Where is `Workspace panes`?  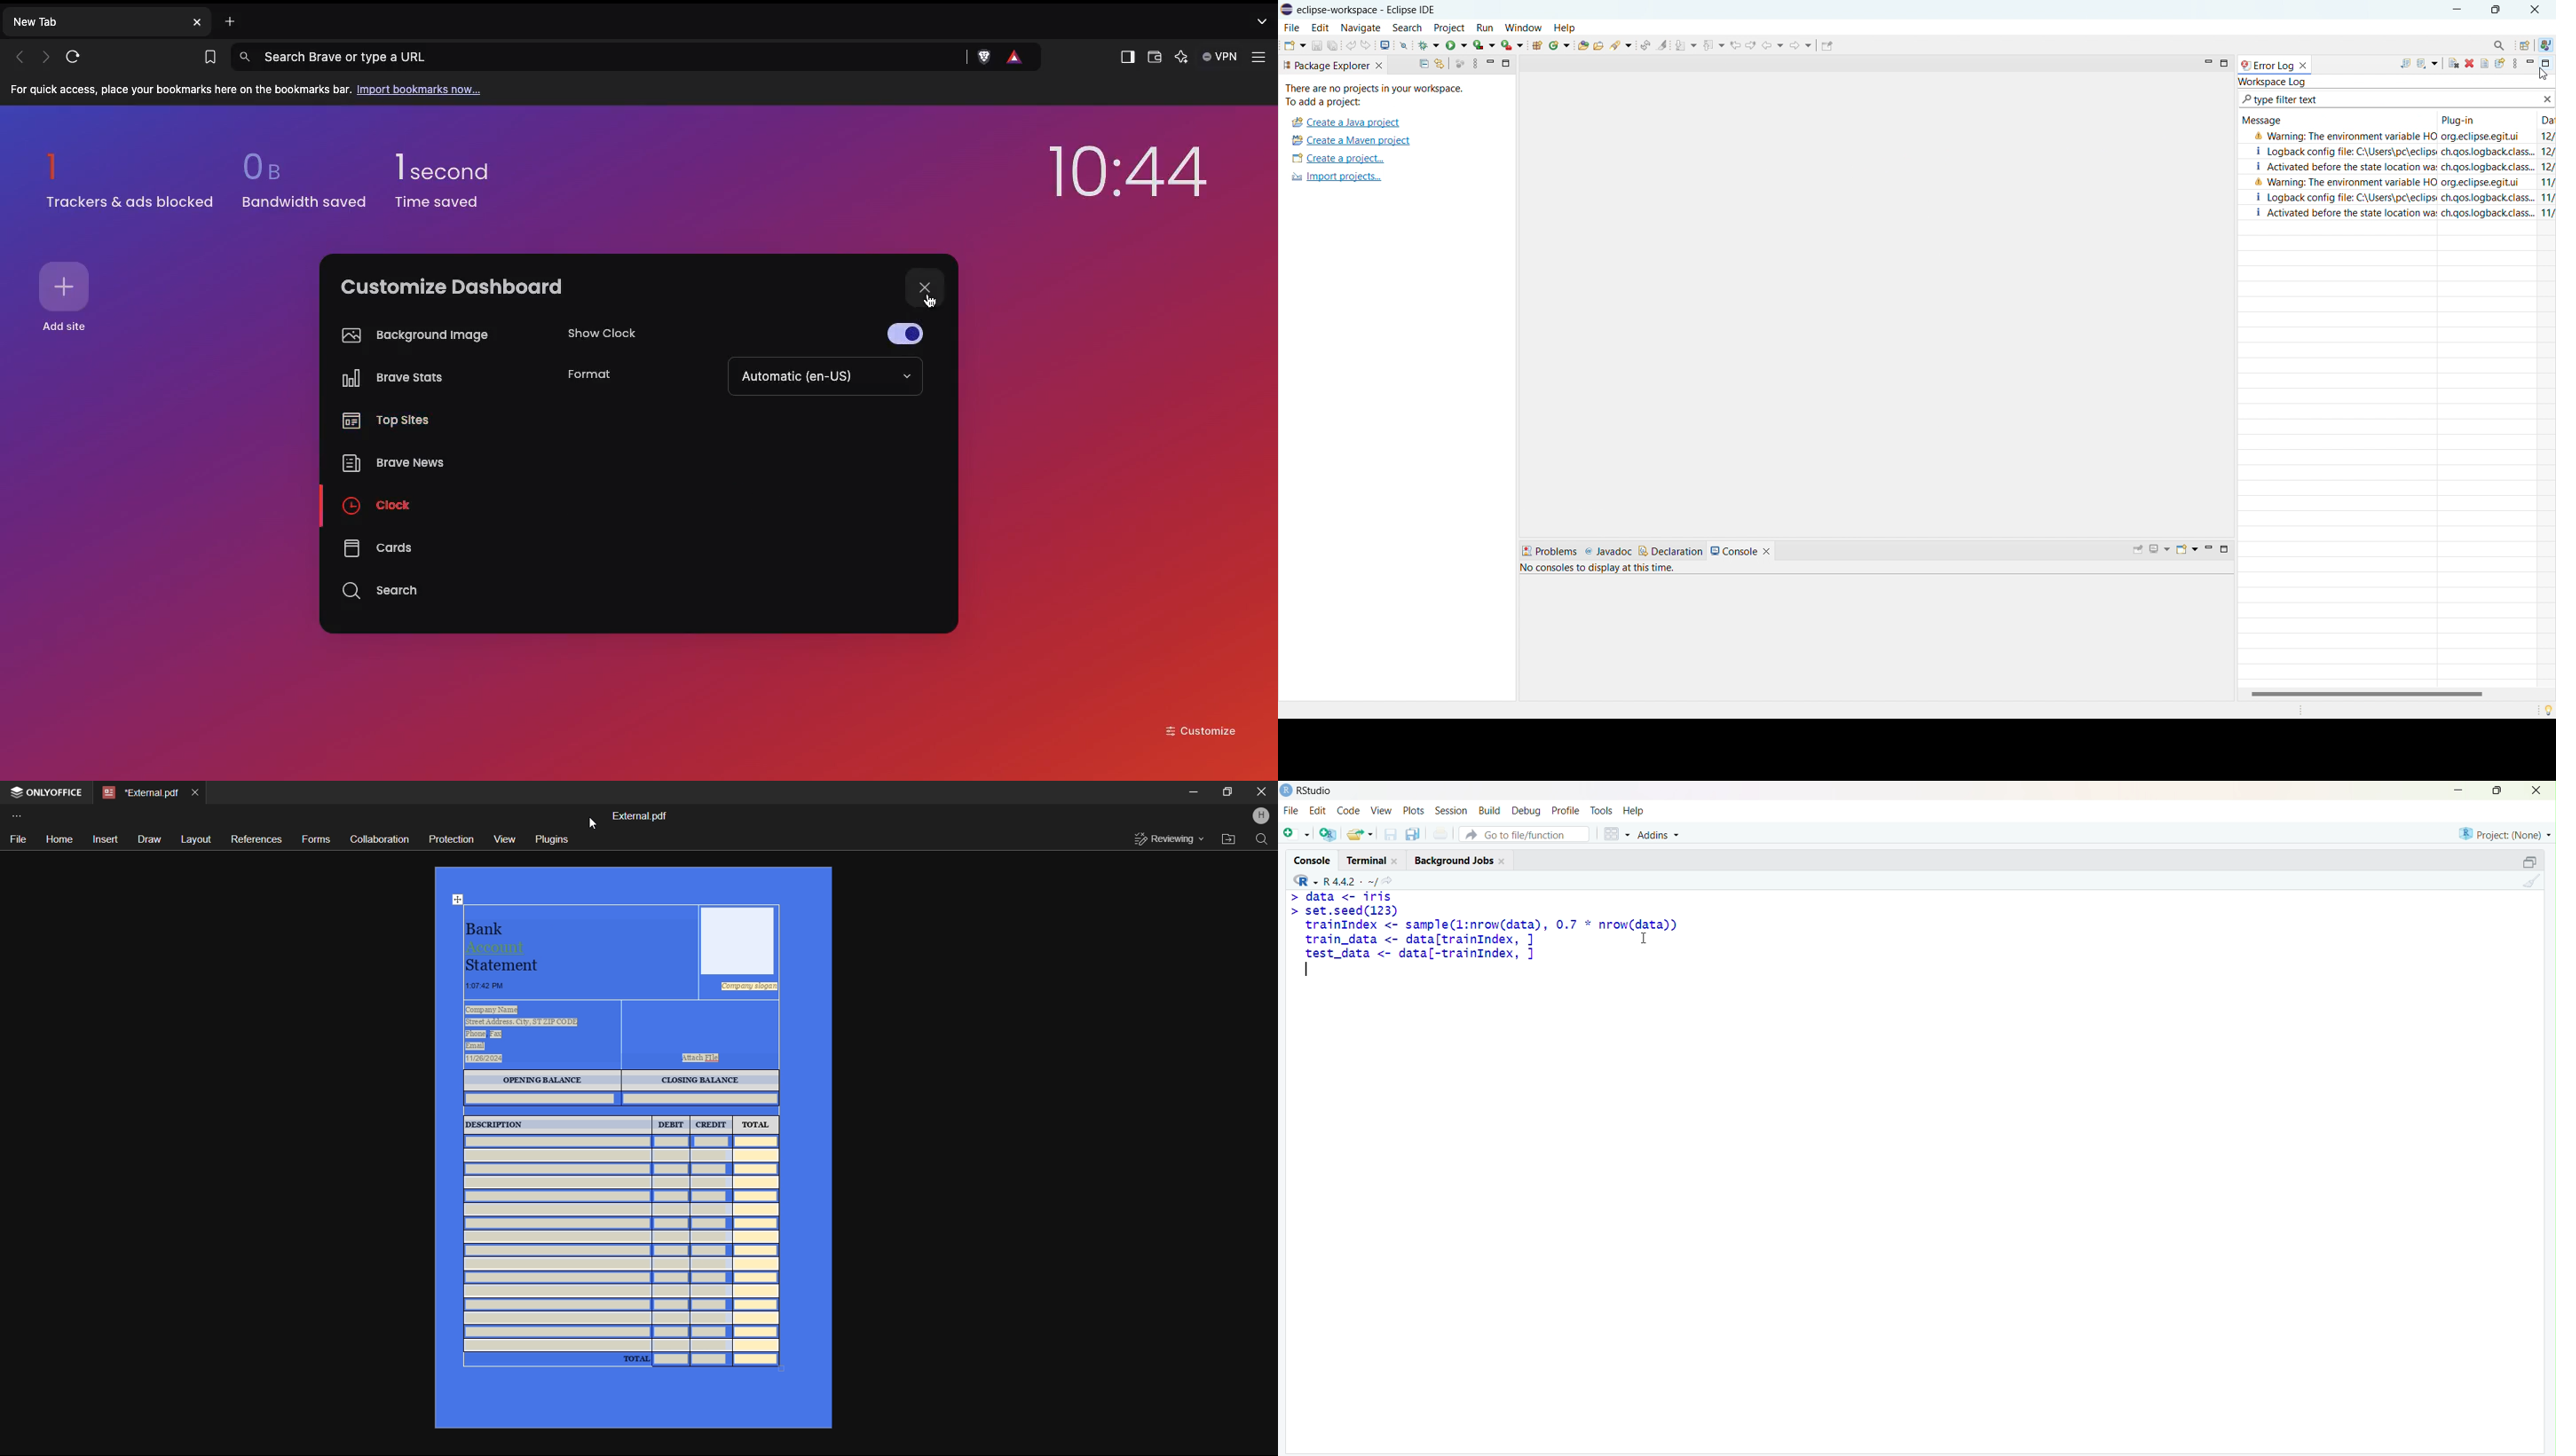 Workspace panes is located at coordinates (1614, 832).